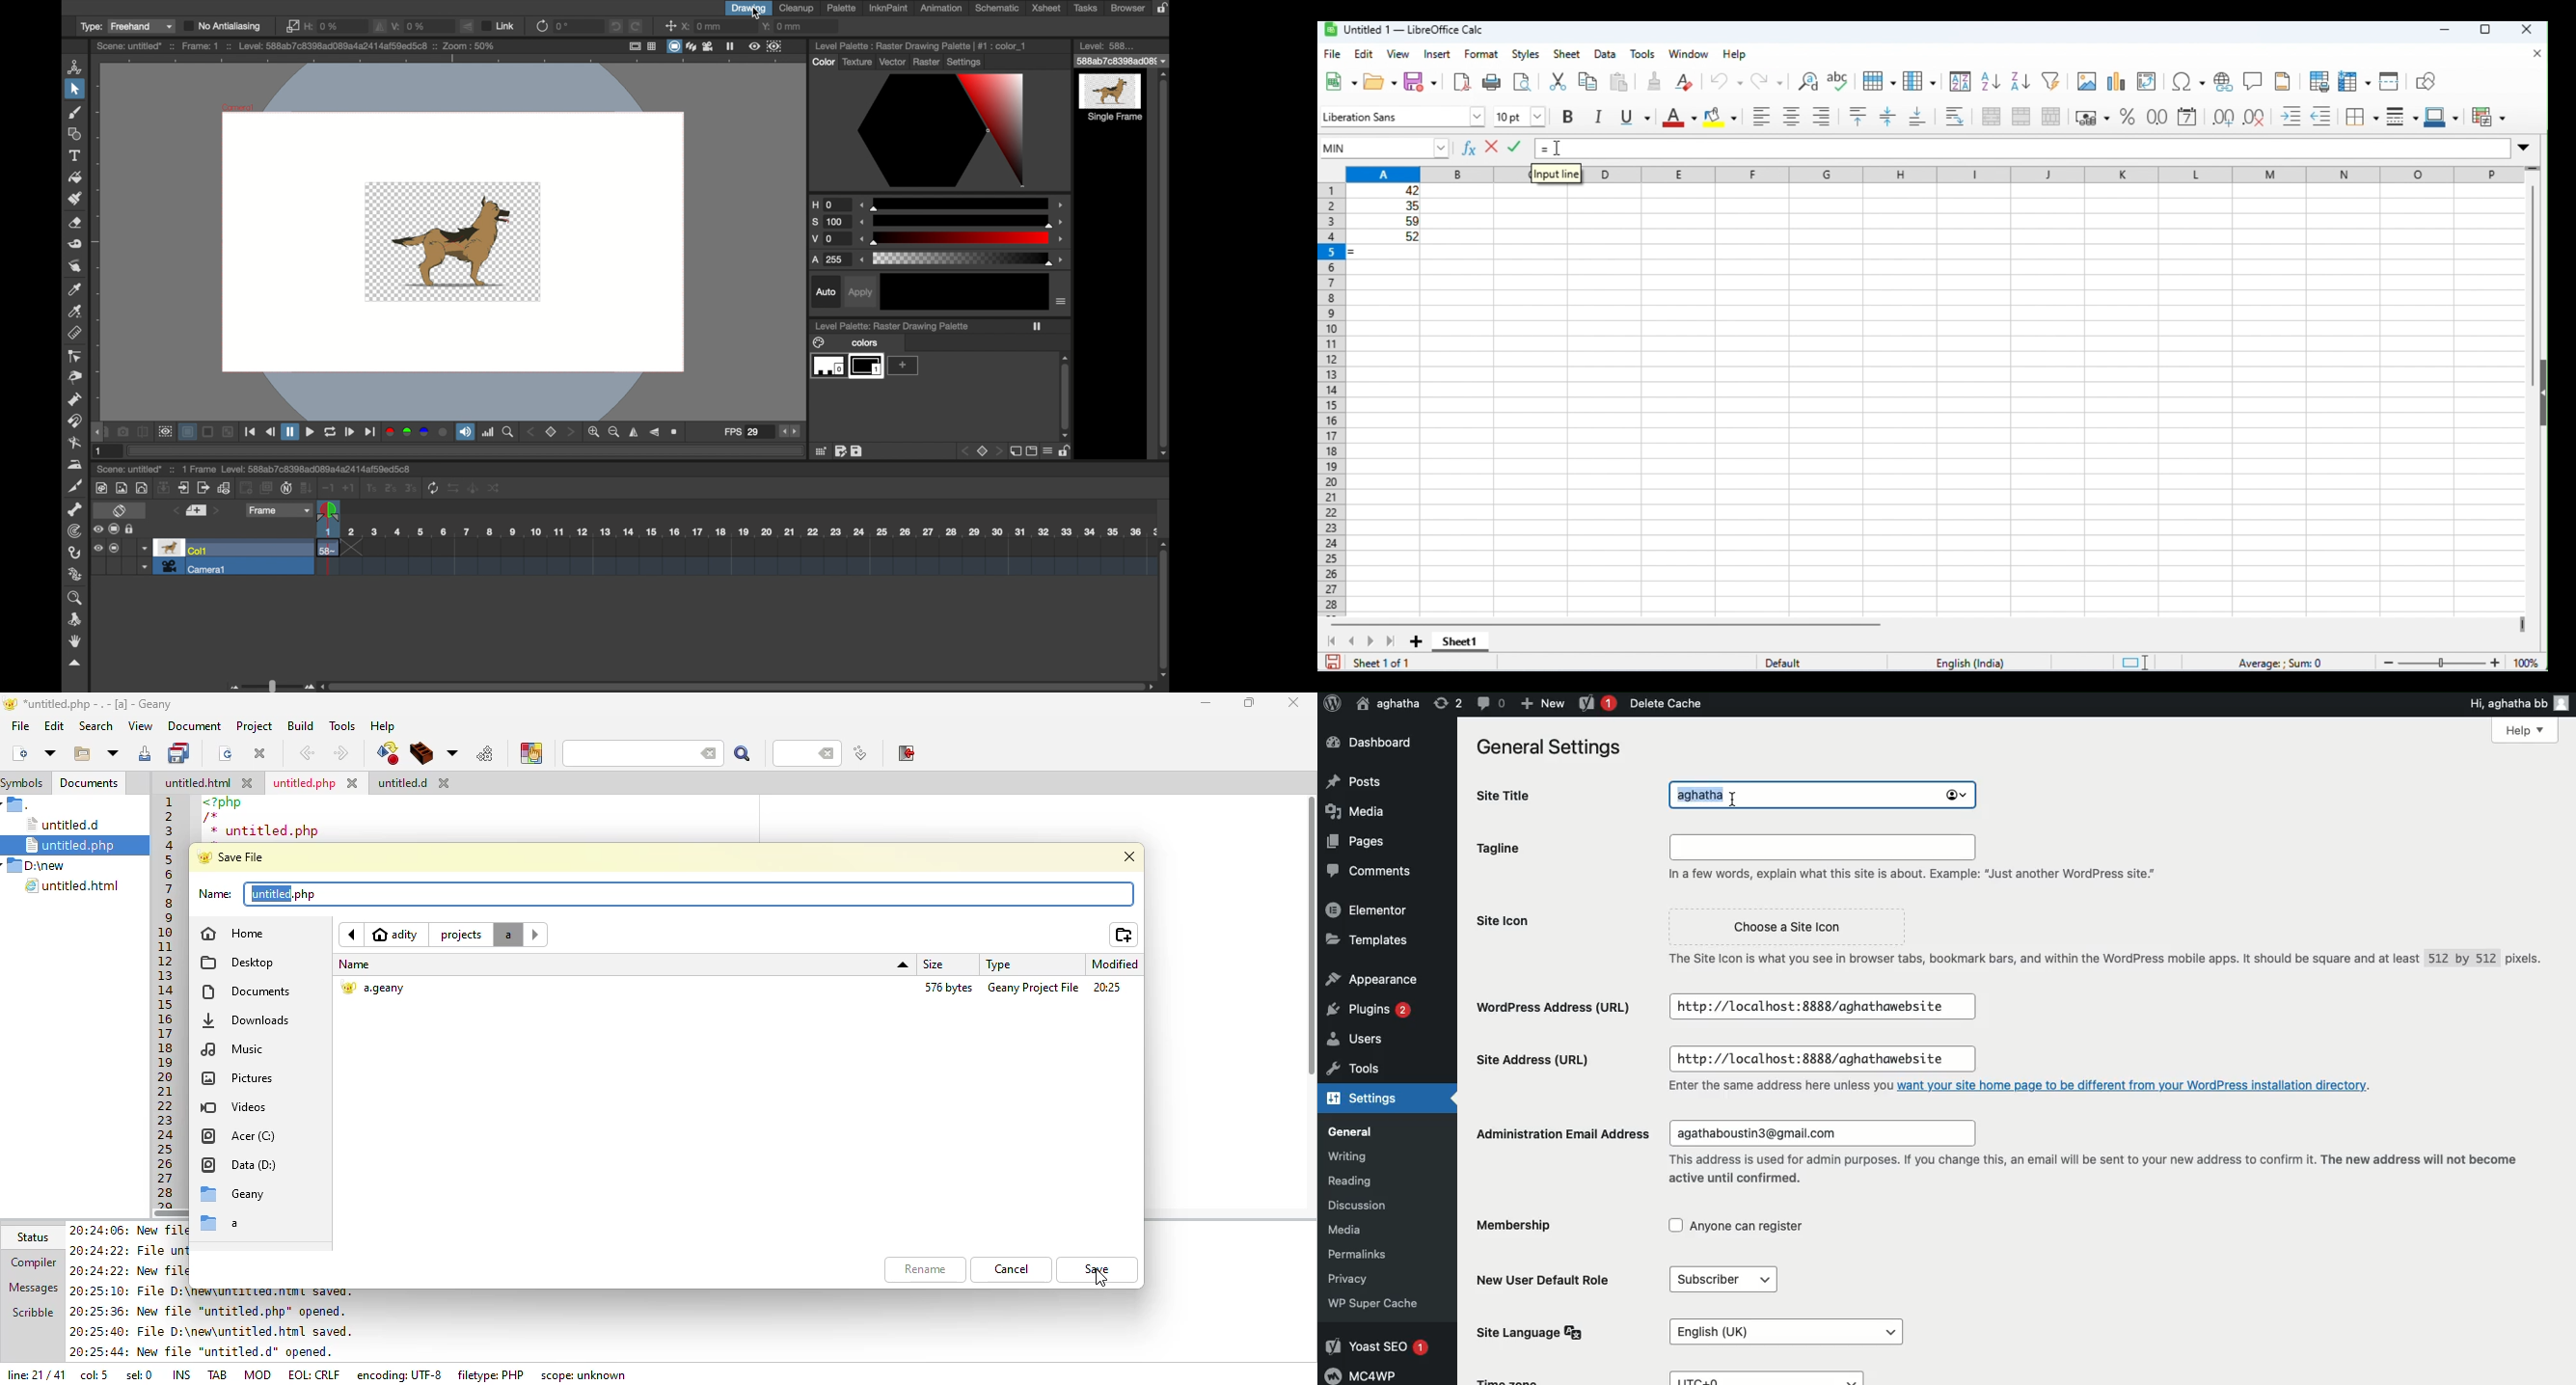 This screenshot has width=2576, height=1400. Describe the element at coordinates (1522, 936) in the screenshot. I see `Site icon` at that location.